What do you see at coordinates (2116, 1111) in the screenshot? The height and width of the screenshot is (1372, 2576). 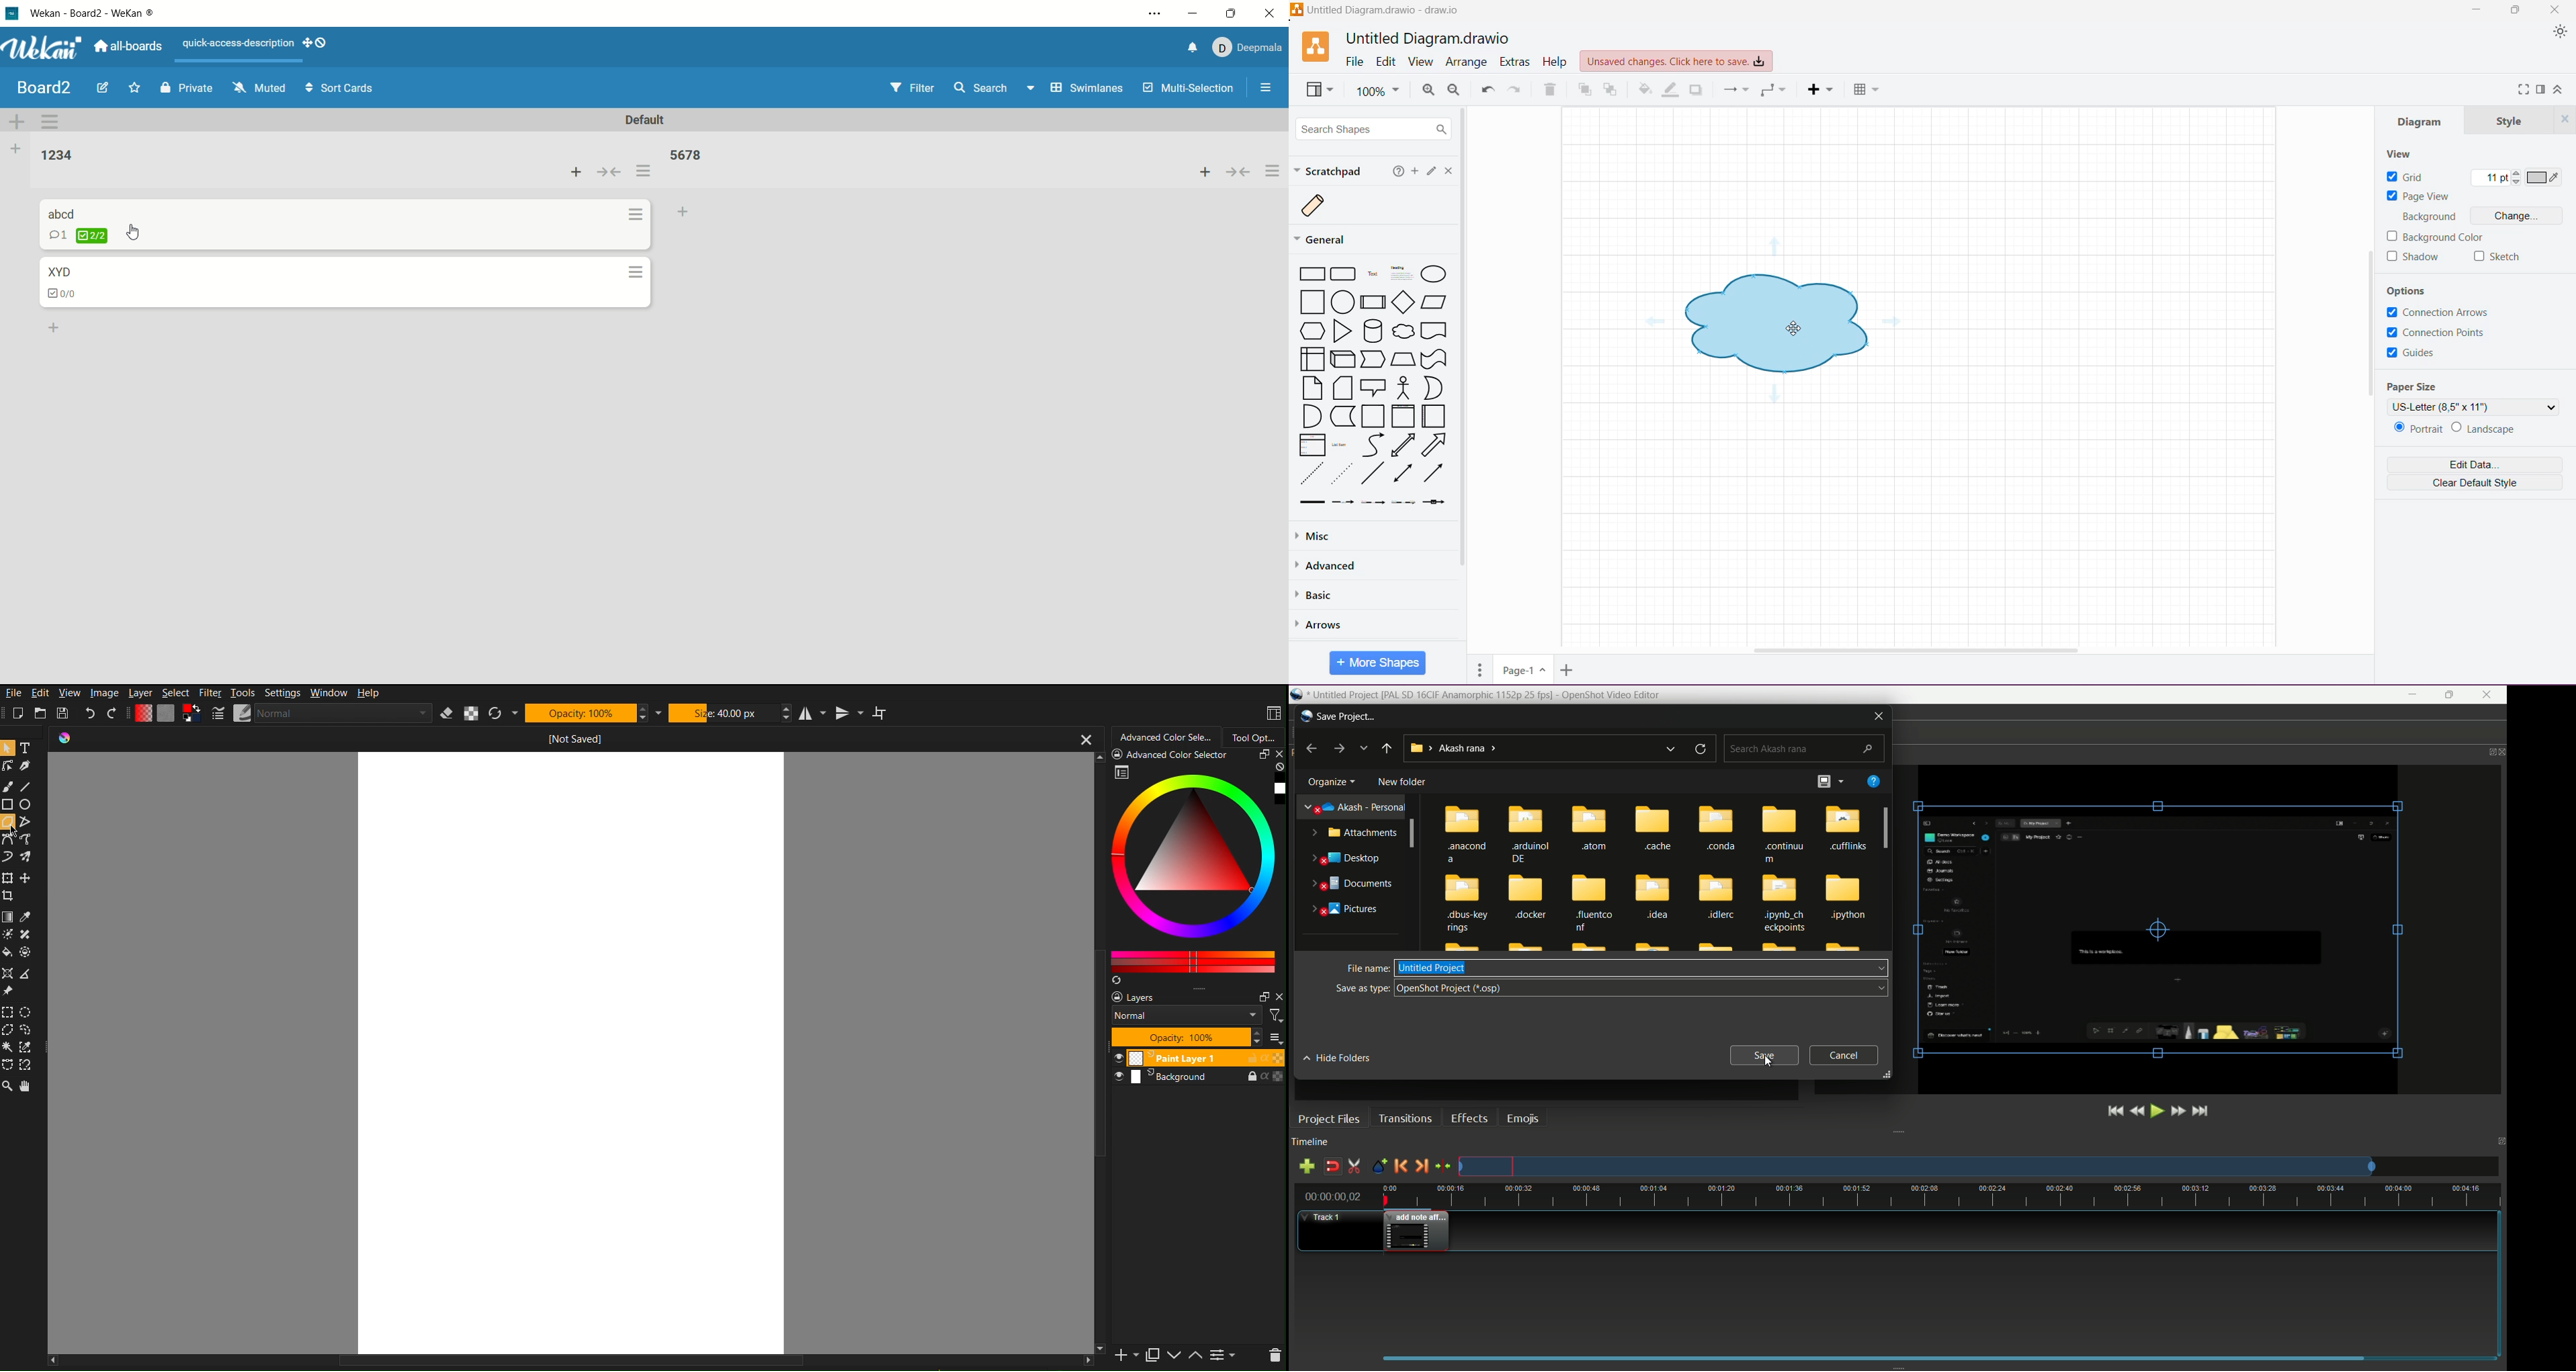 I see `jump to start` at bounding box center [2116, 1111].